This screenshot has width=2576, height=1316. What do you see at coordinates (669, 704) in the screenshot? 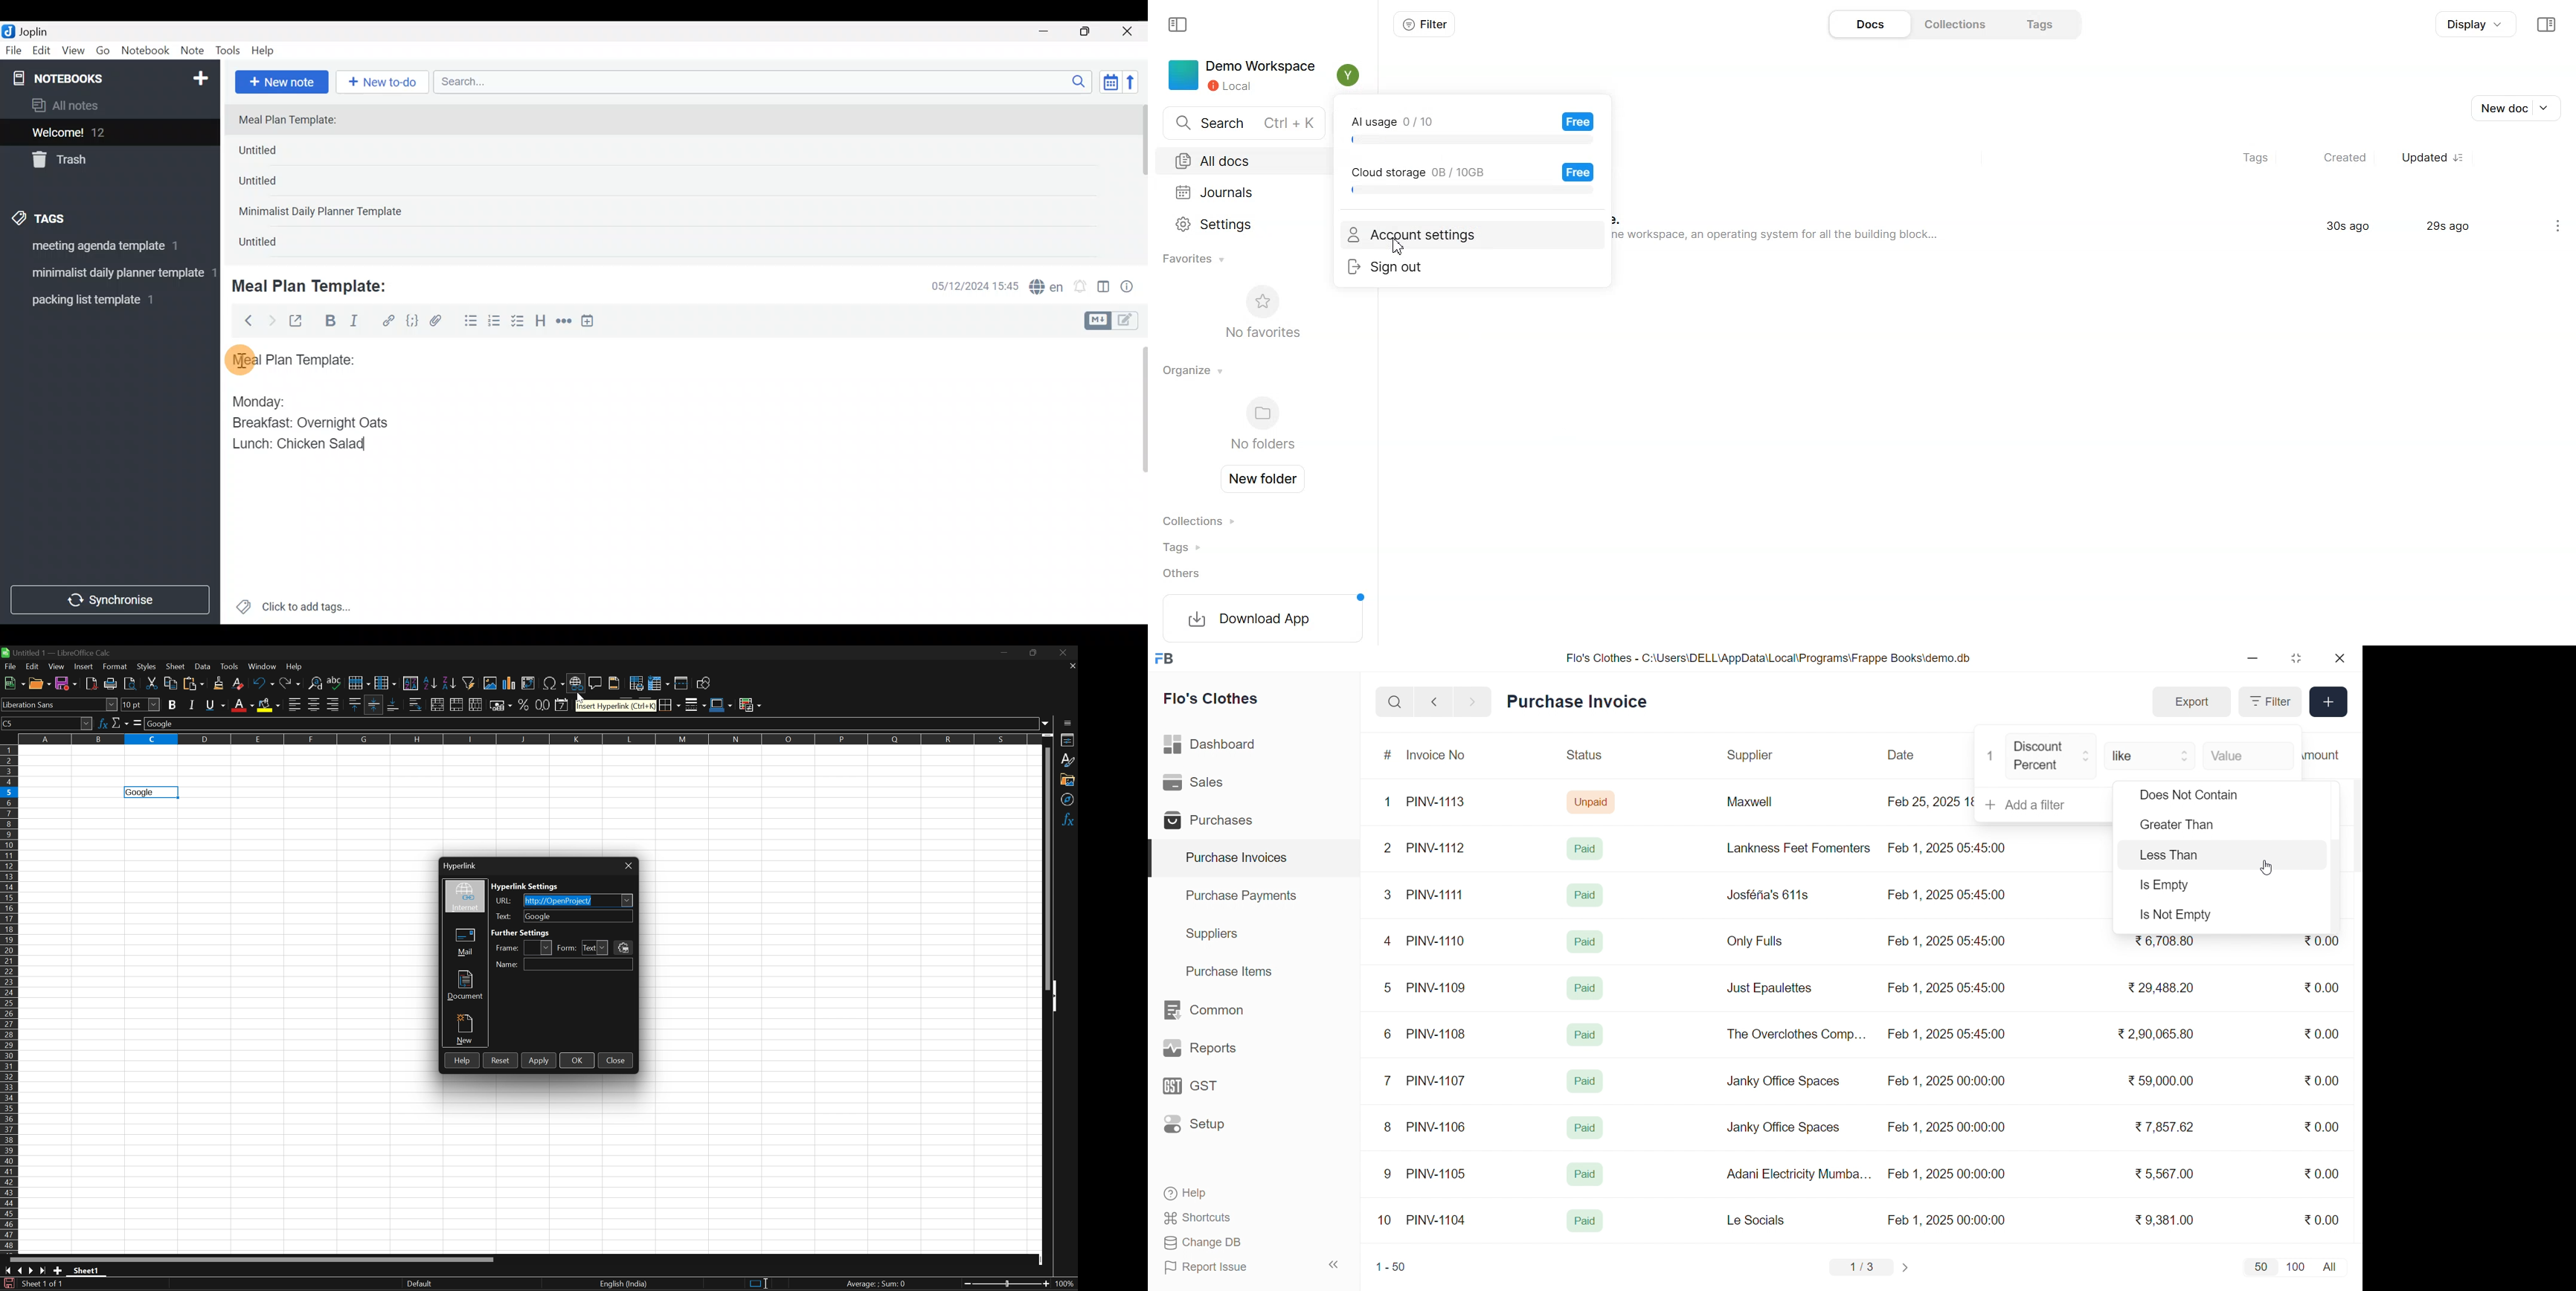
I see `Borders` at bounding box center [669, 704].